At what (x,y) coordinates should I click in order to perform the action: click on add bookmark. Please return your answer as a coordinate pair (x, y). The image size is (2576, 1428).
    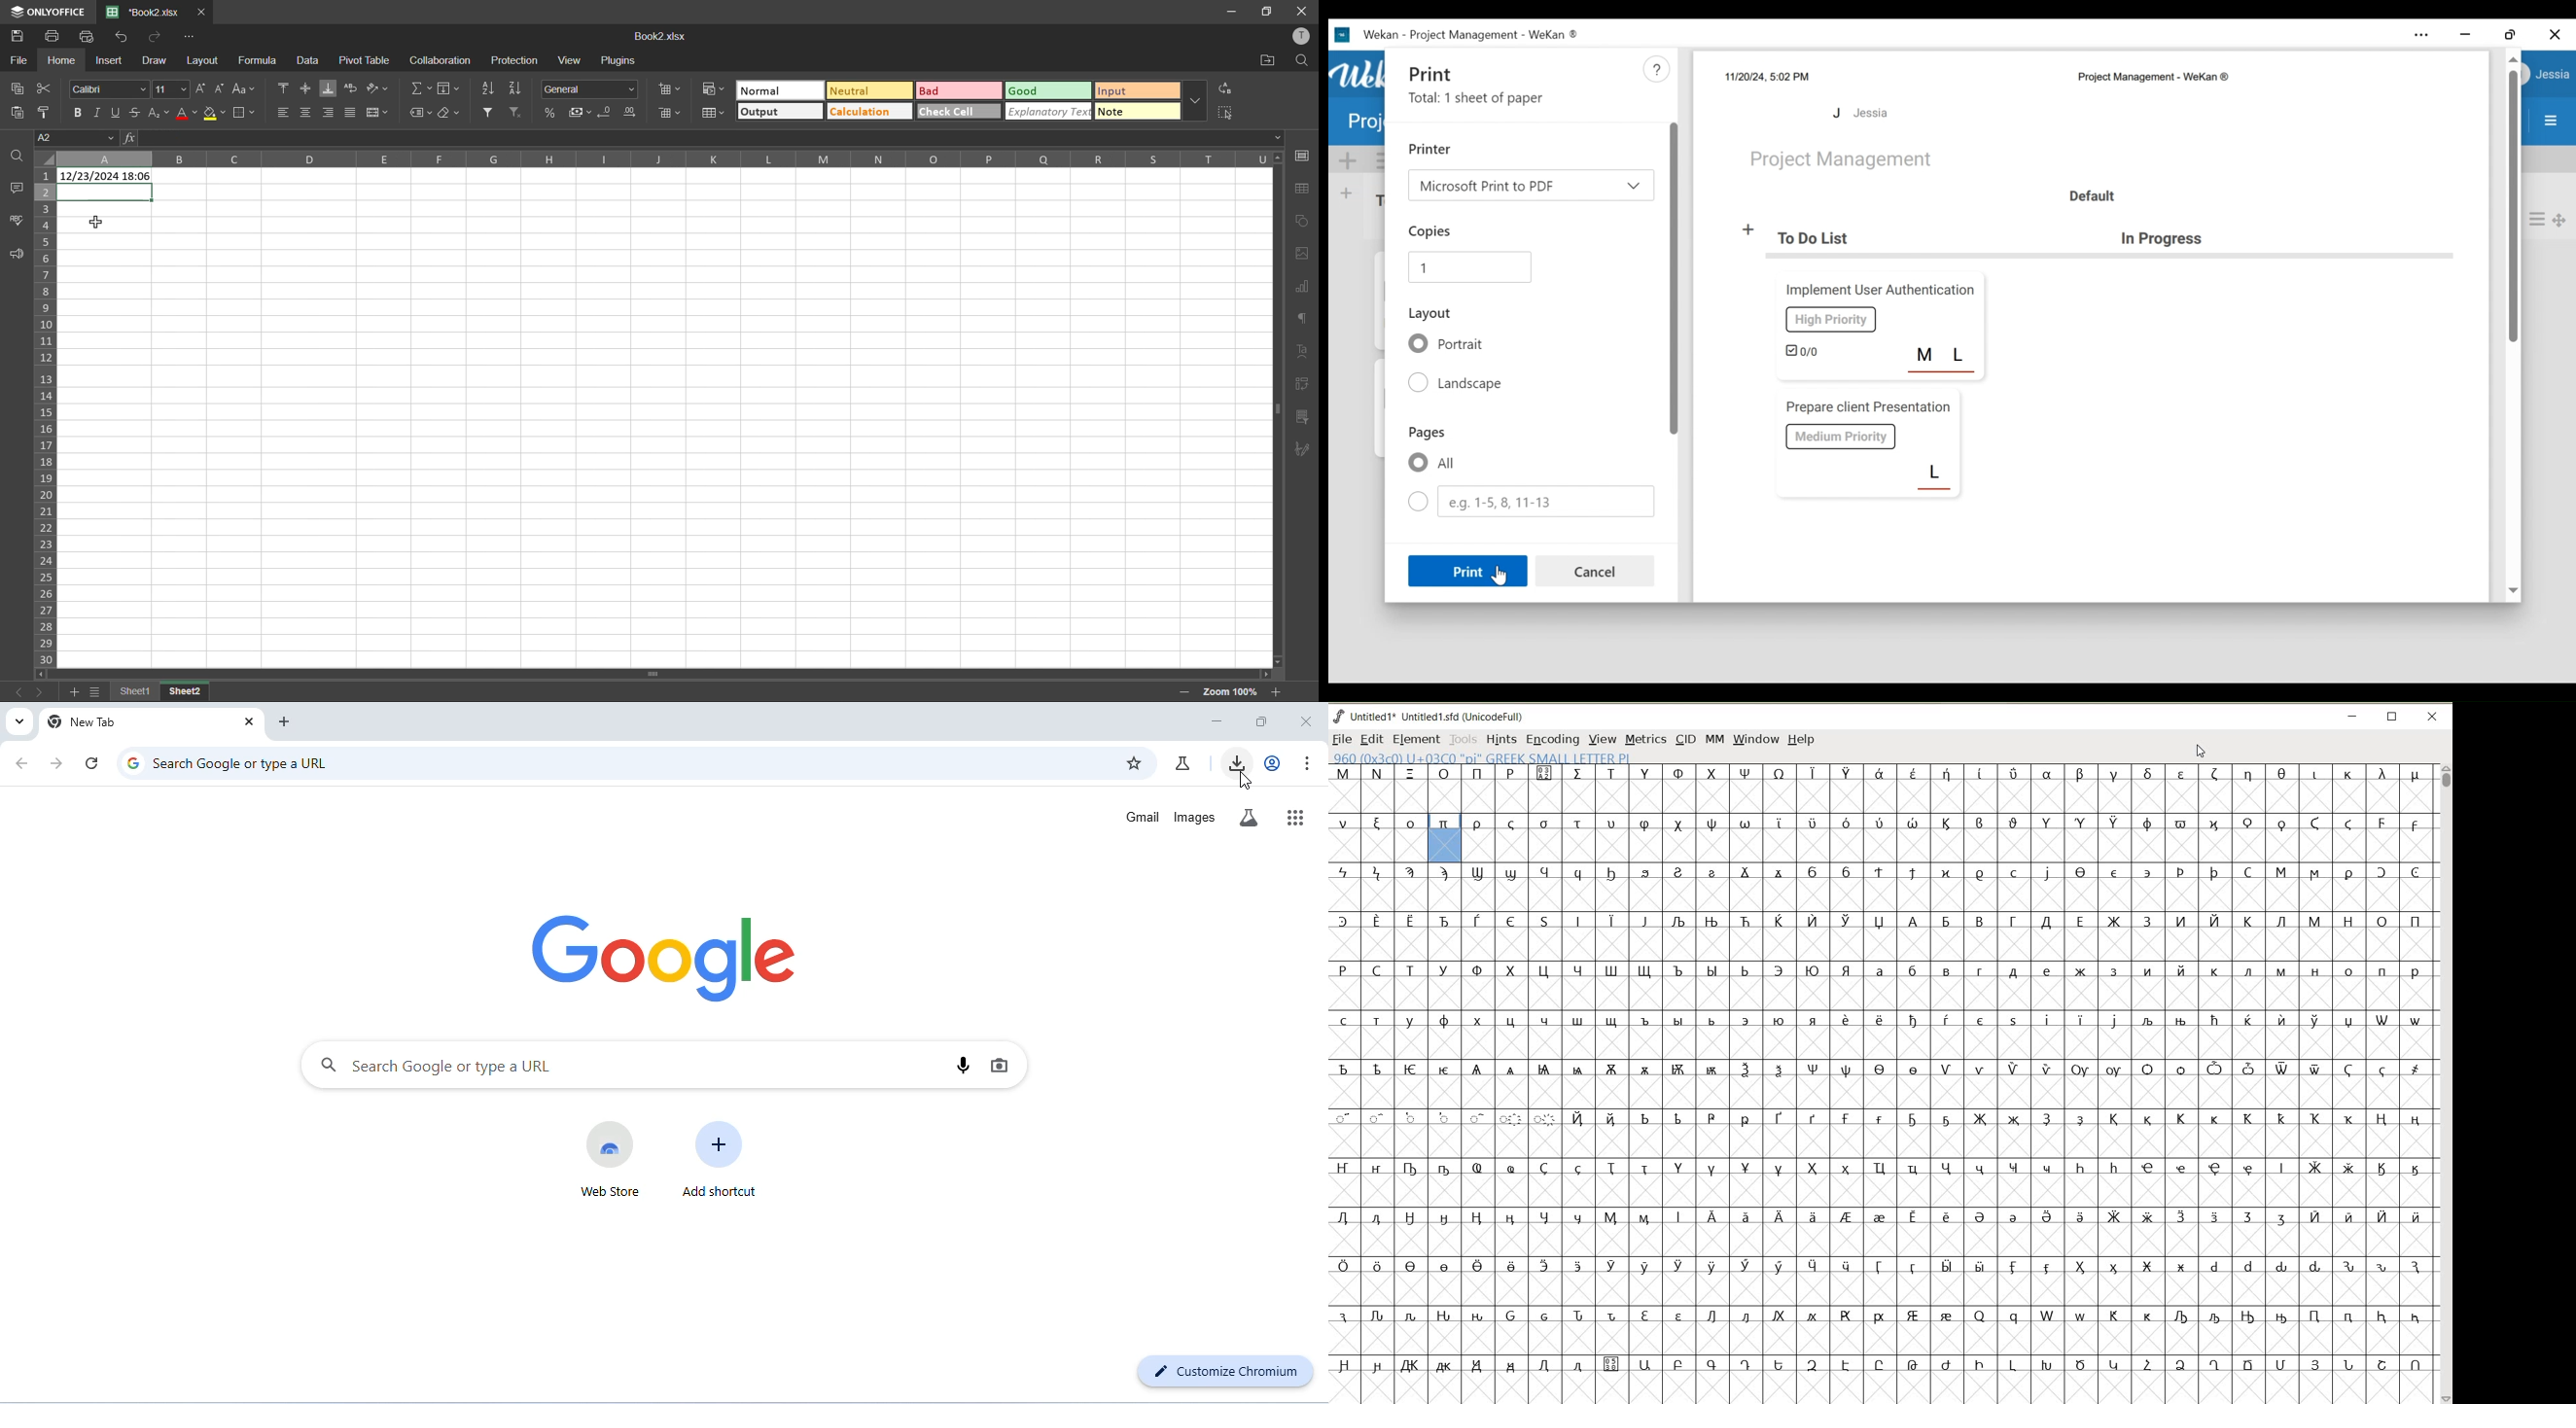
    Looking at the image, I should click on (1133, 762).